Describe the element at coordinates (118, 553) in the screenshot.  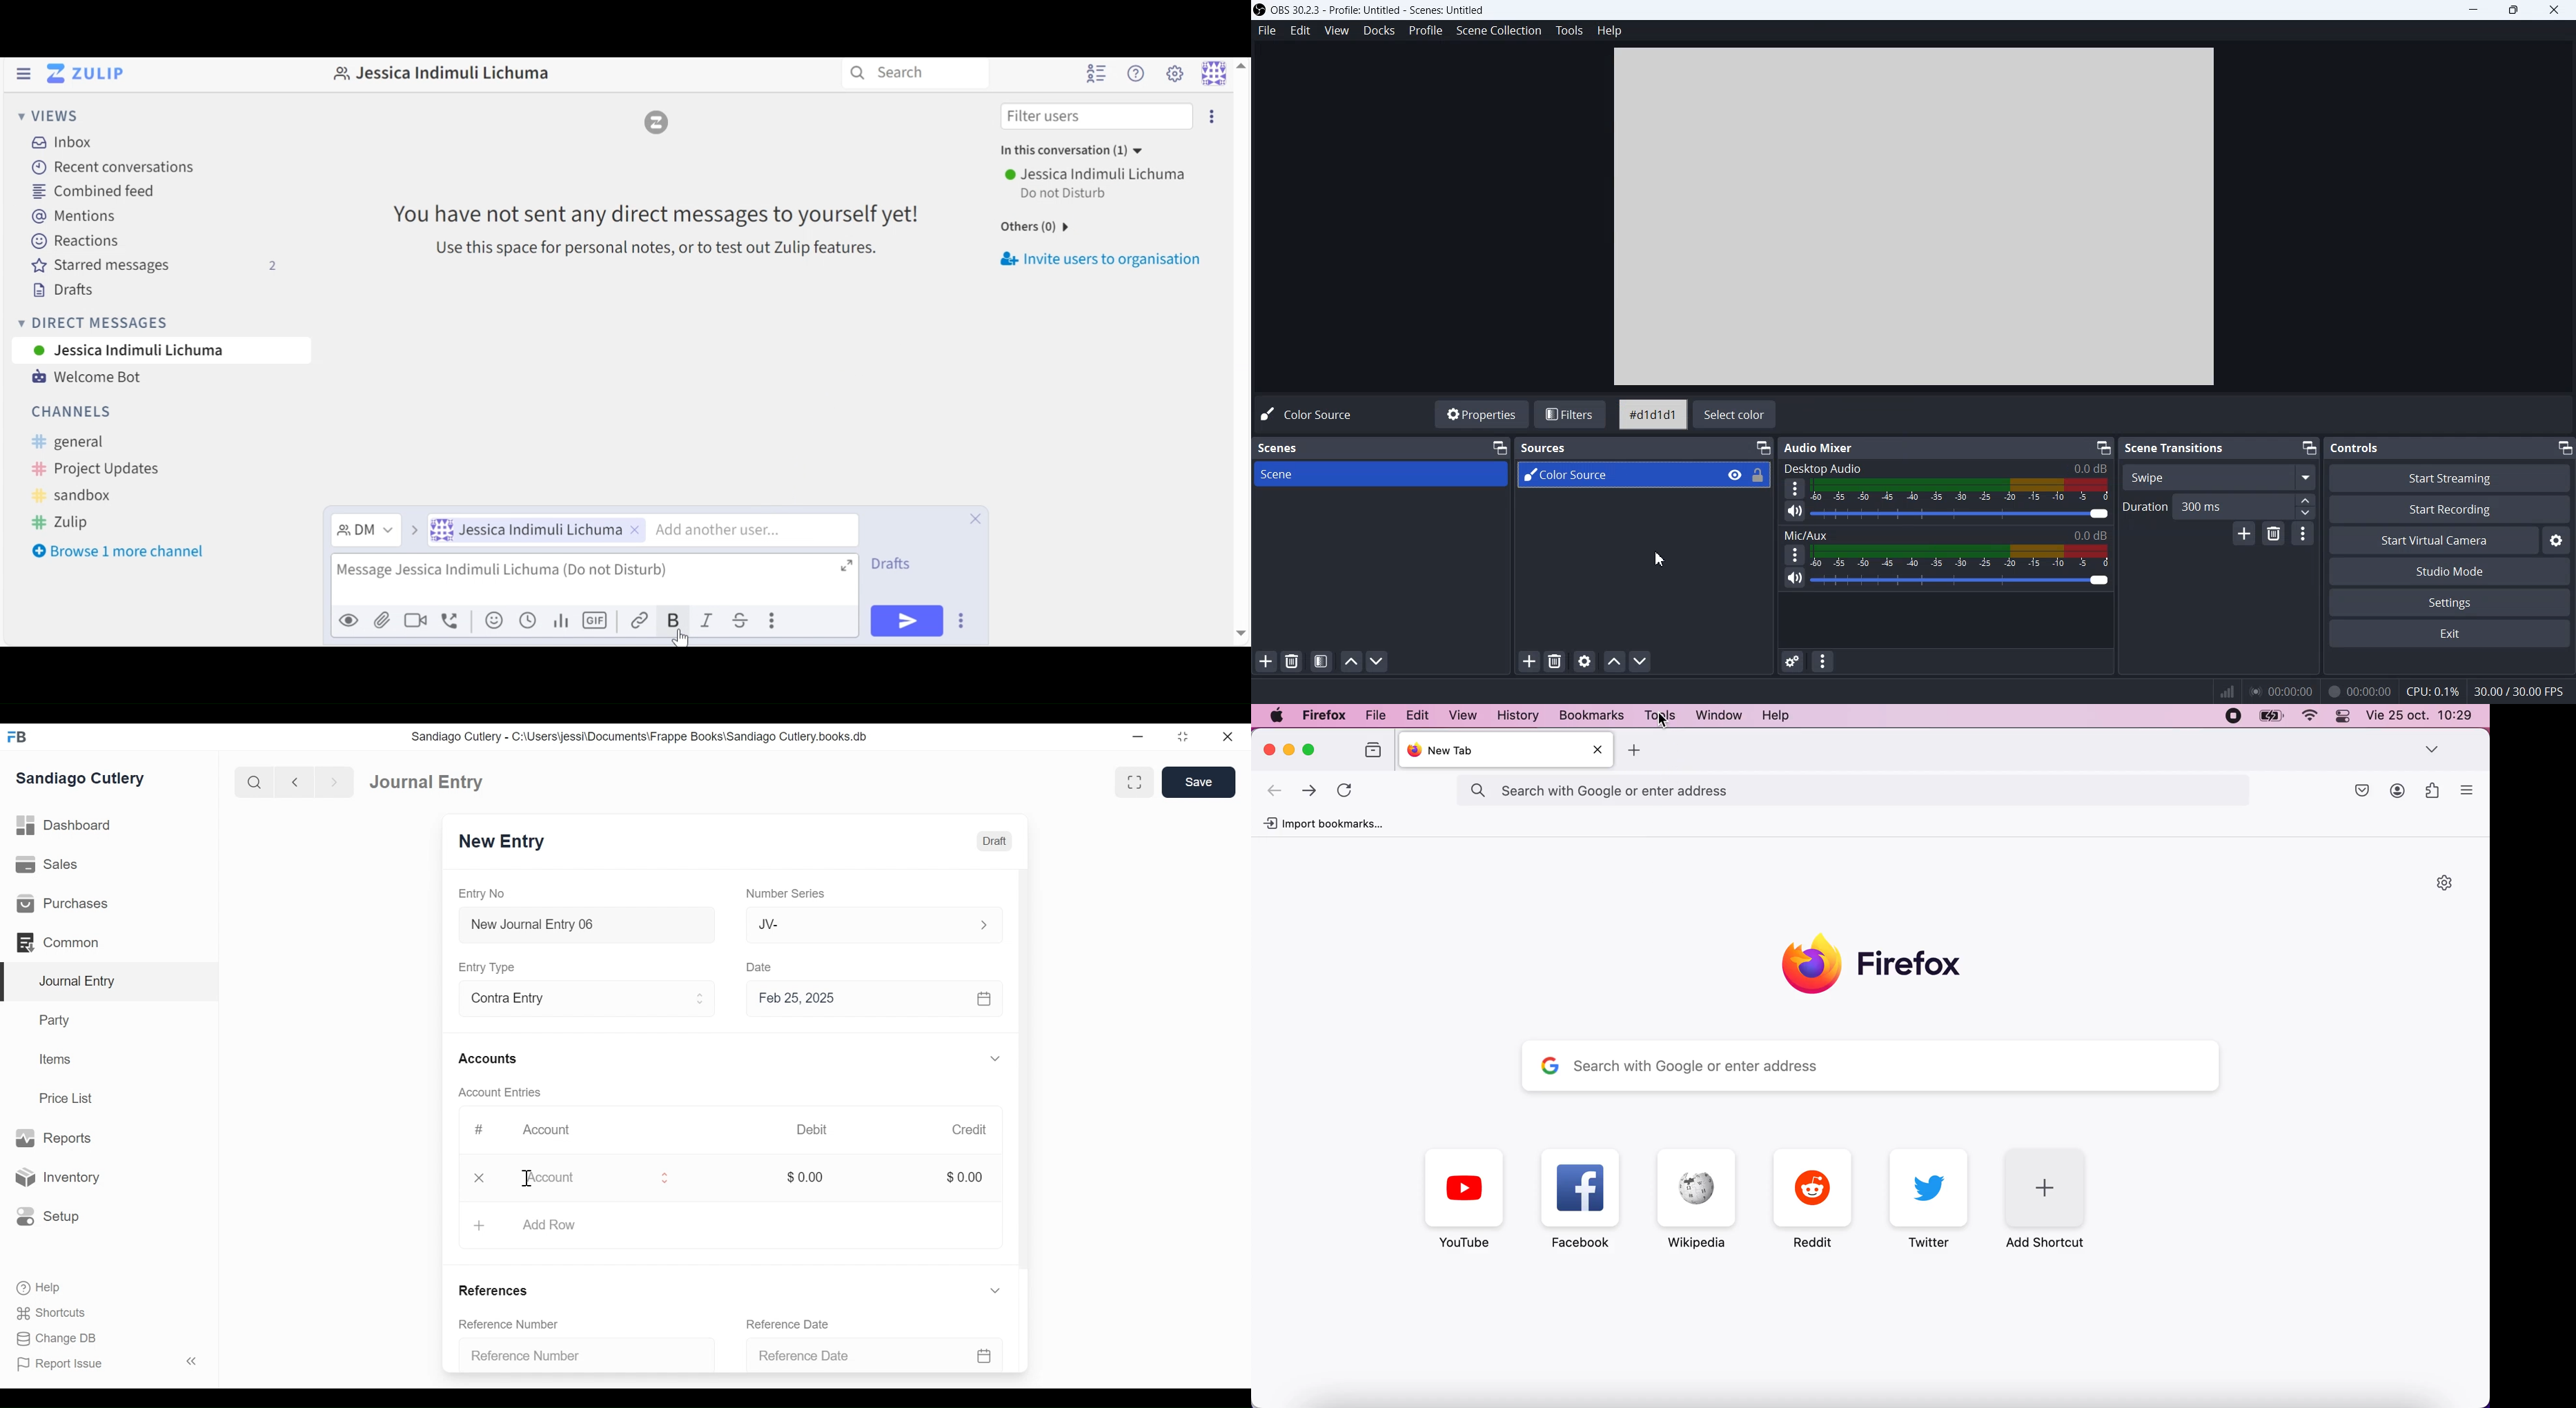
I see `Browse more channel` at that location.